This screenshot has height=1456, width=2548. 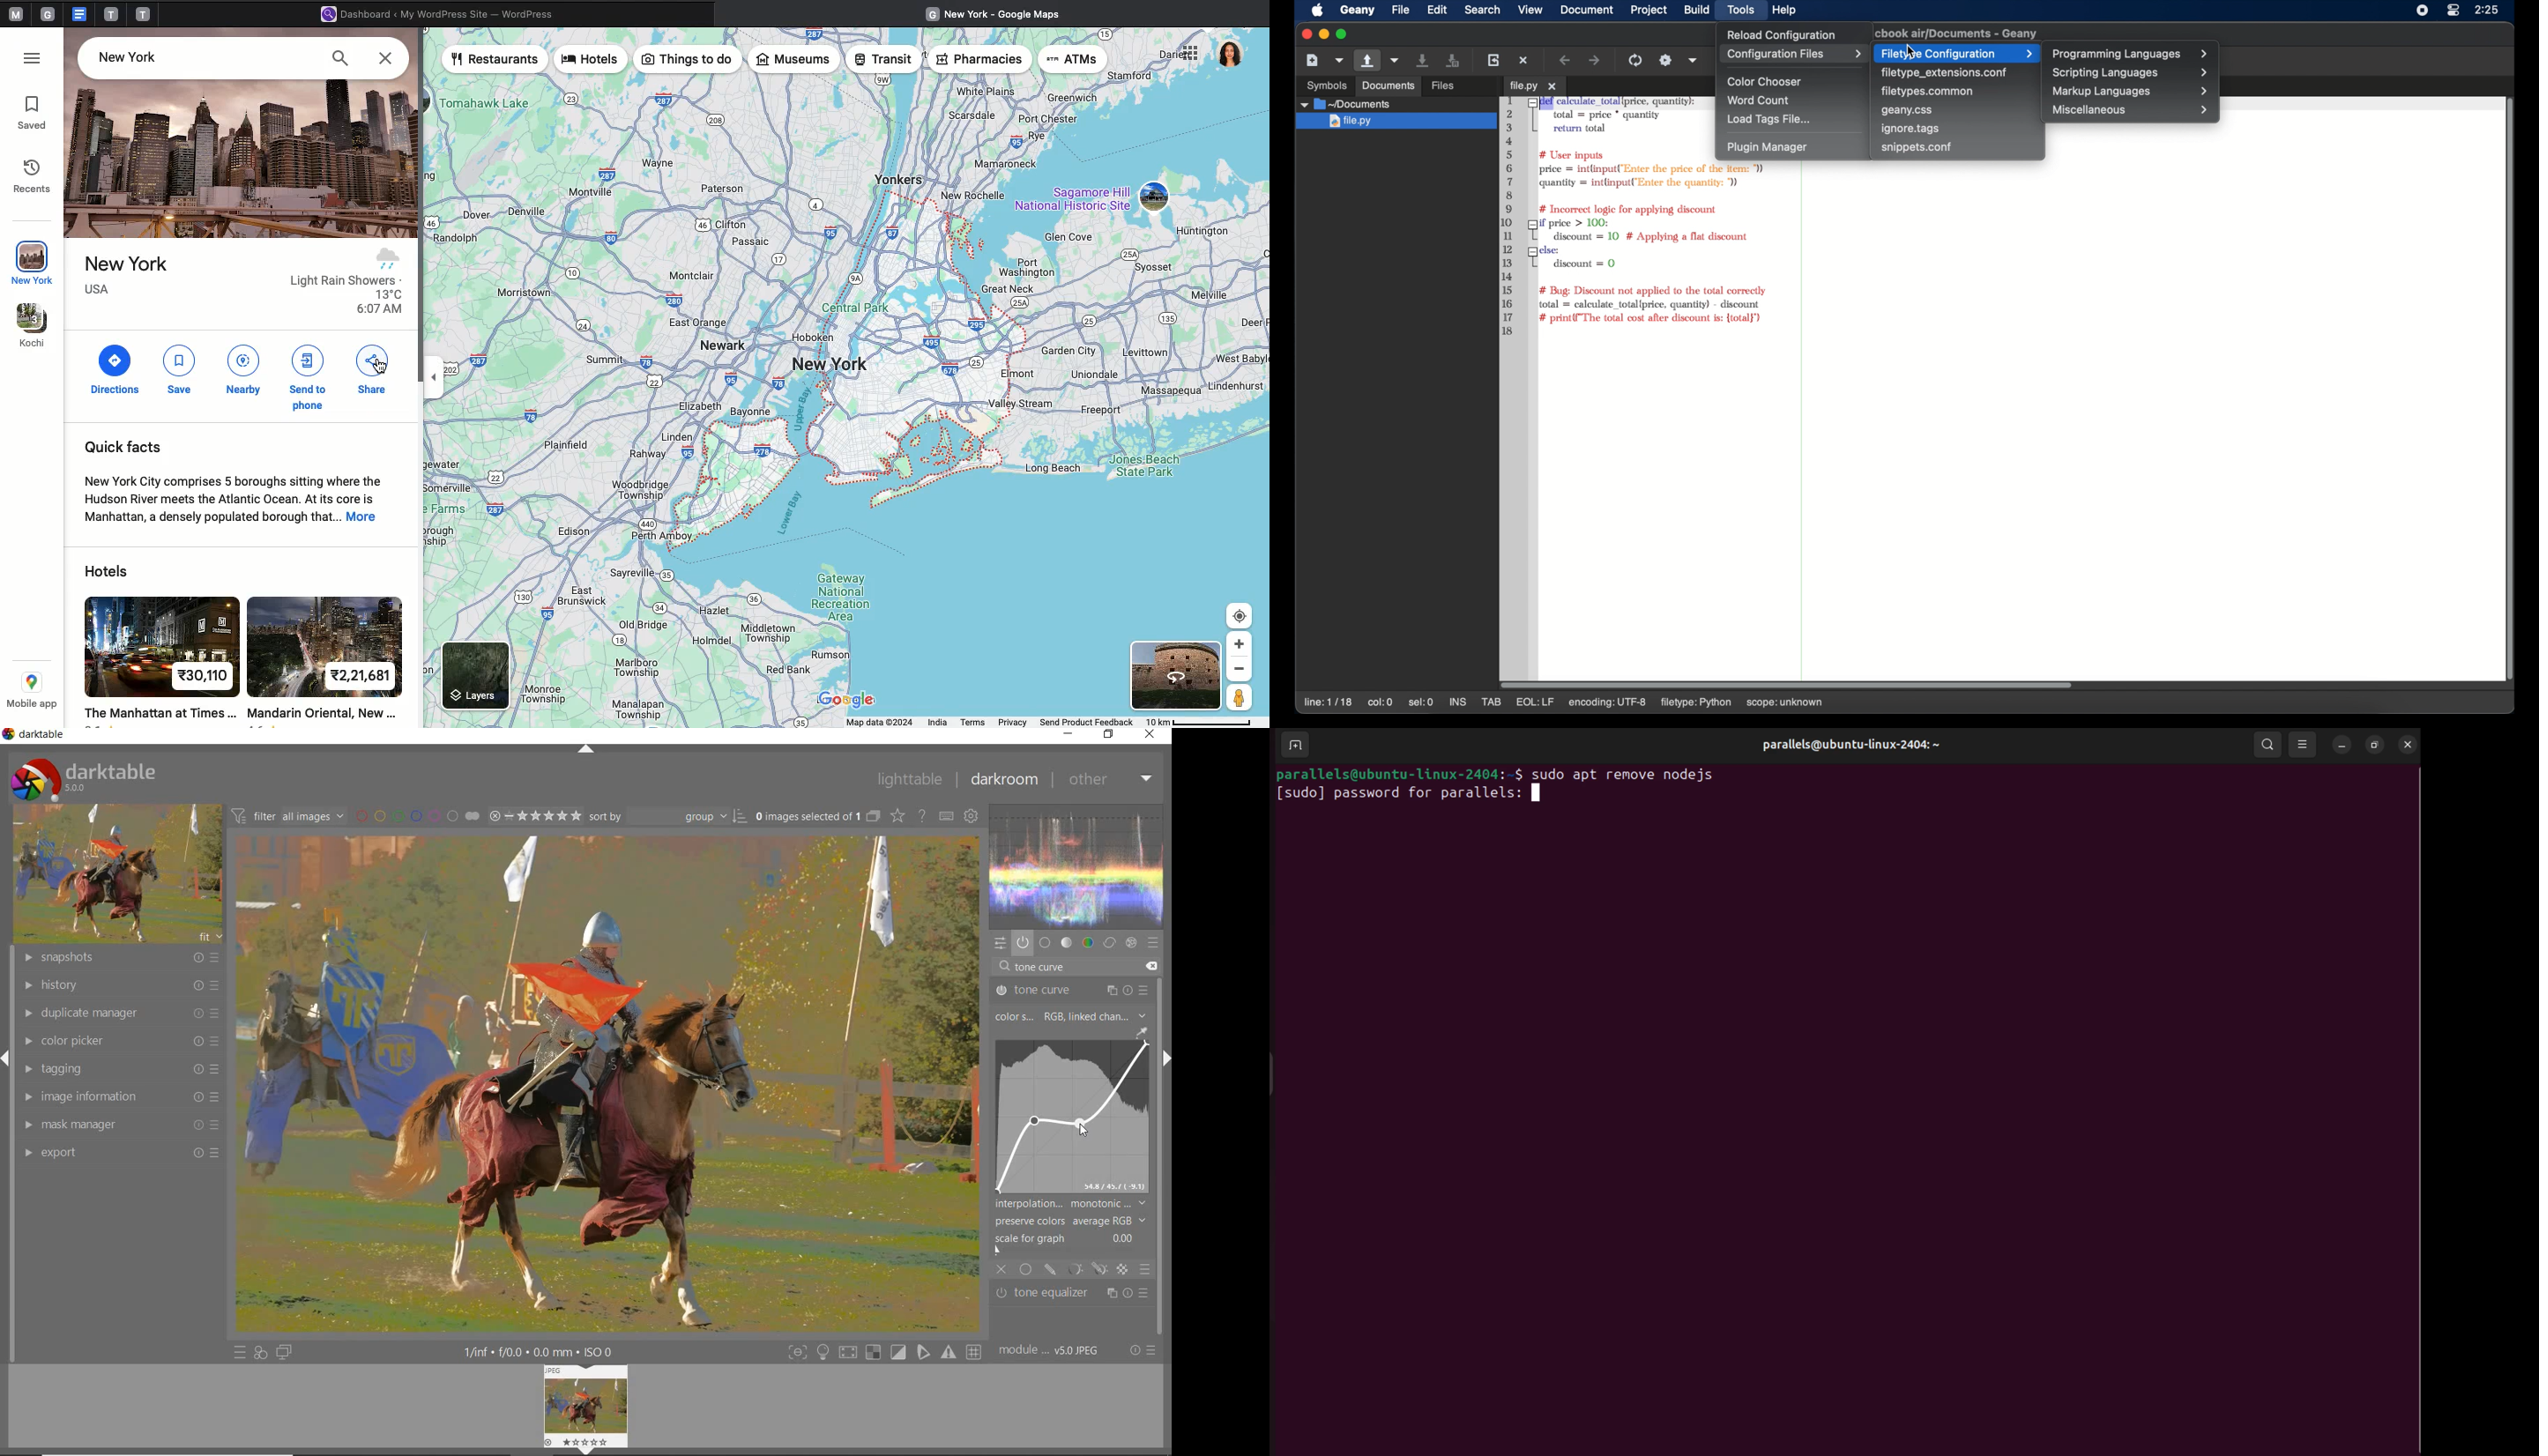 I want to click on Target, so click(x=1240, y=617).